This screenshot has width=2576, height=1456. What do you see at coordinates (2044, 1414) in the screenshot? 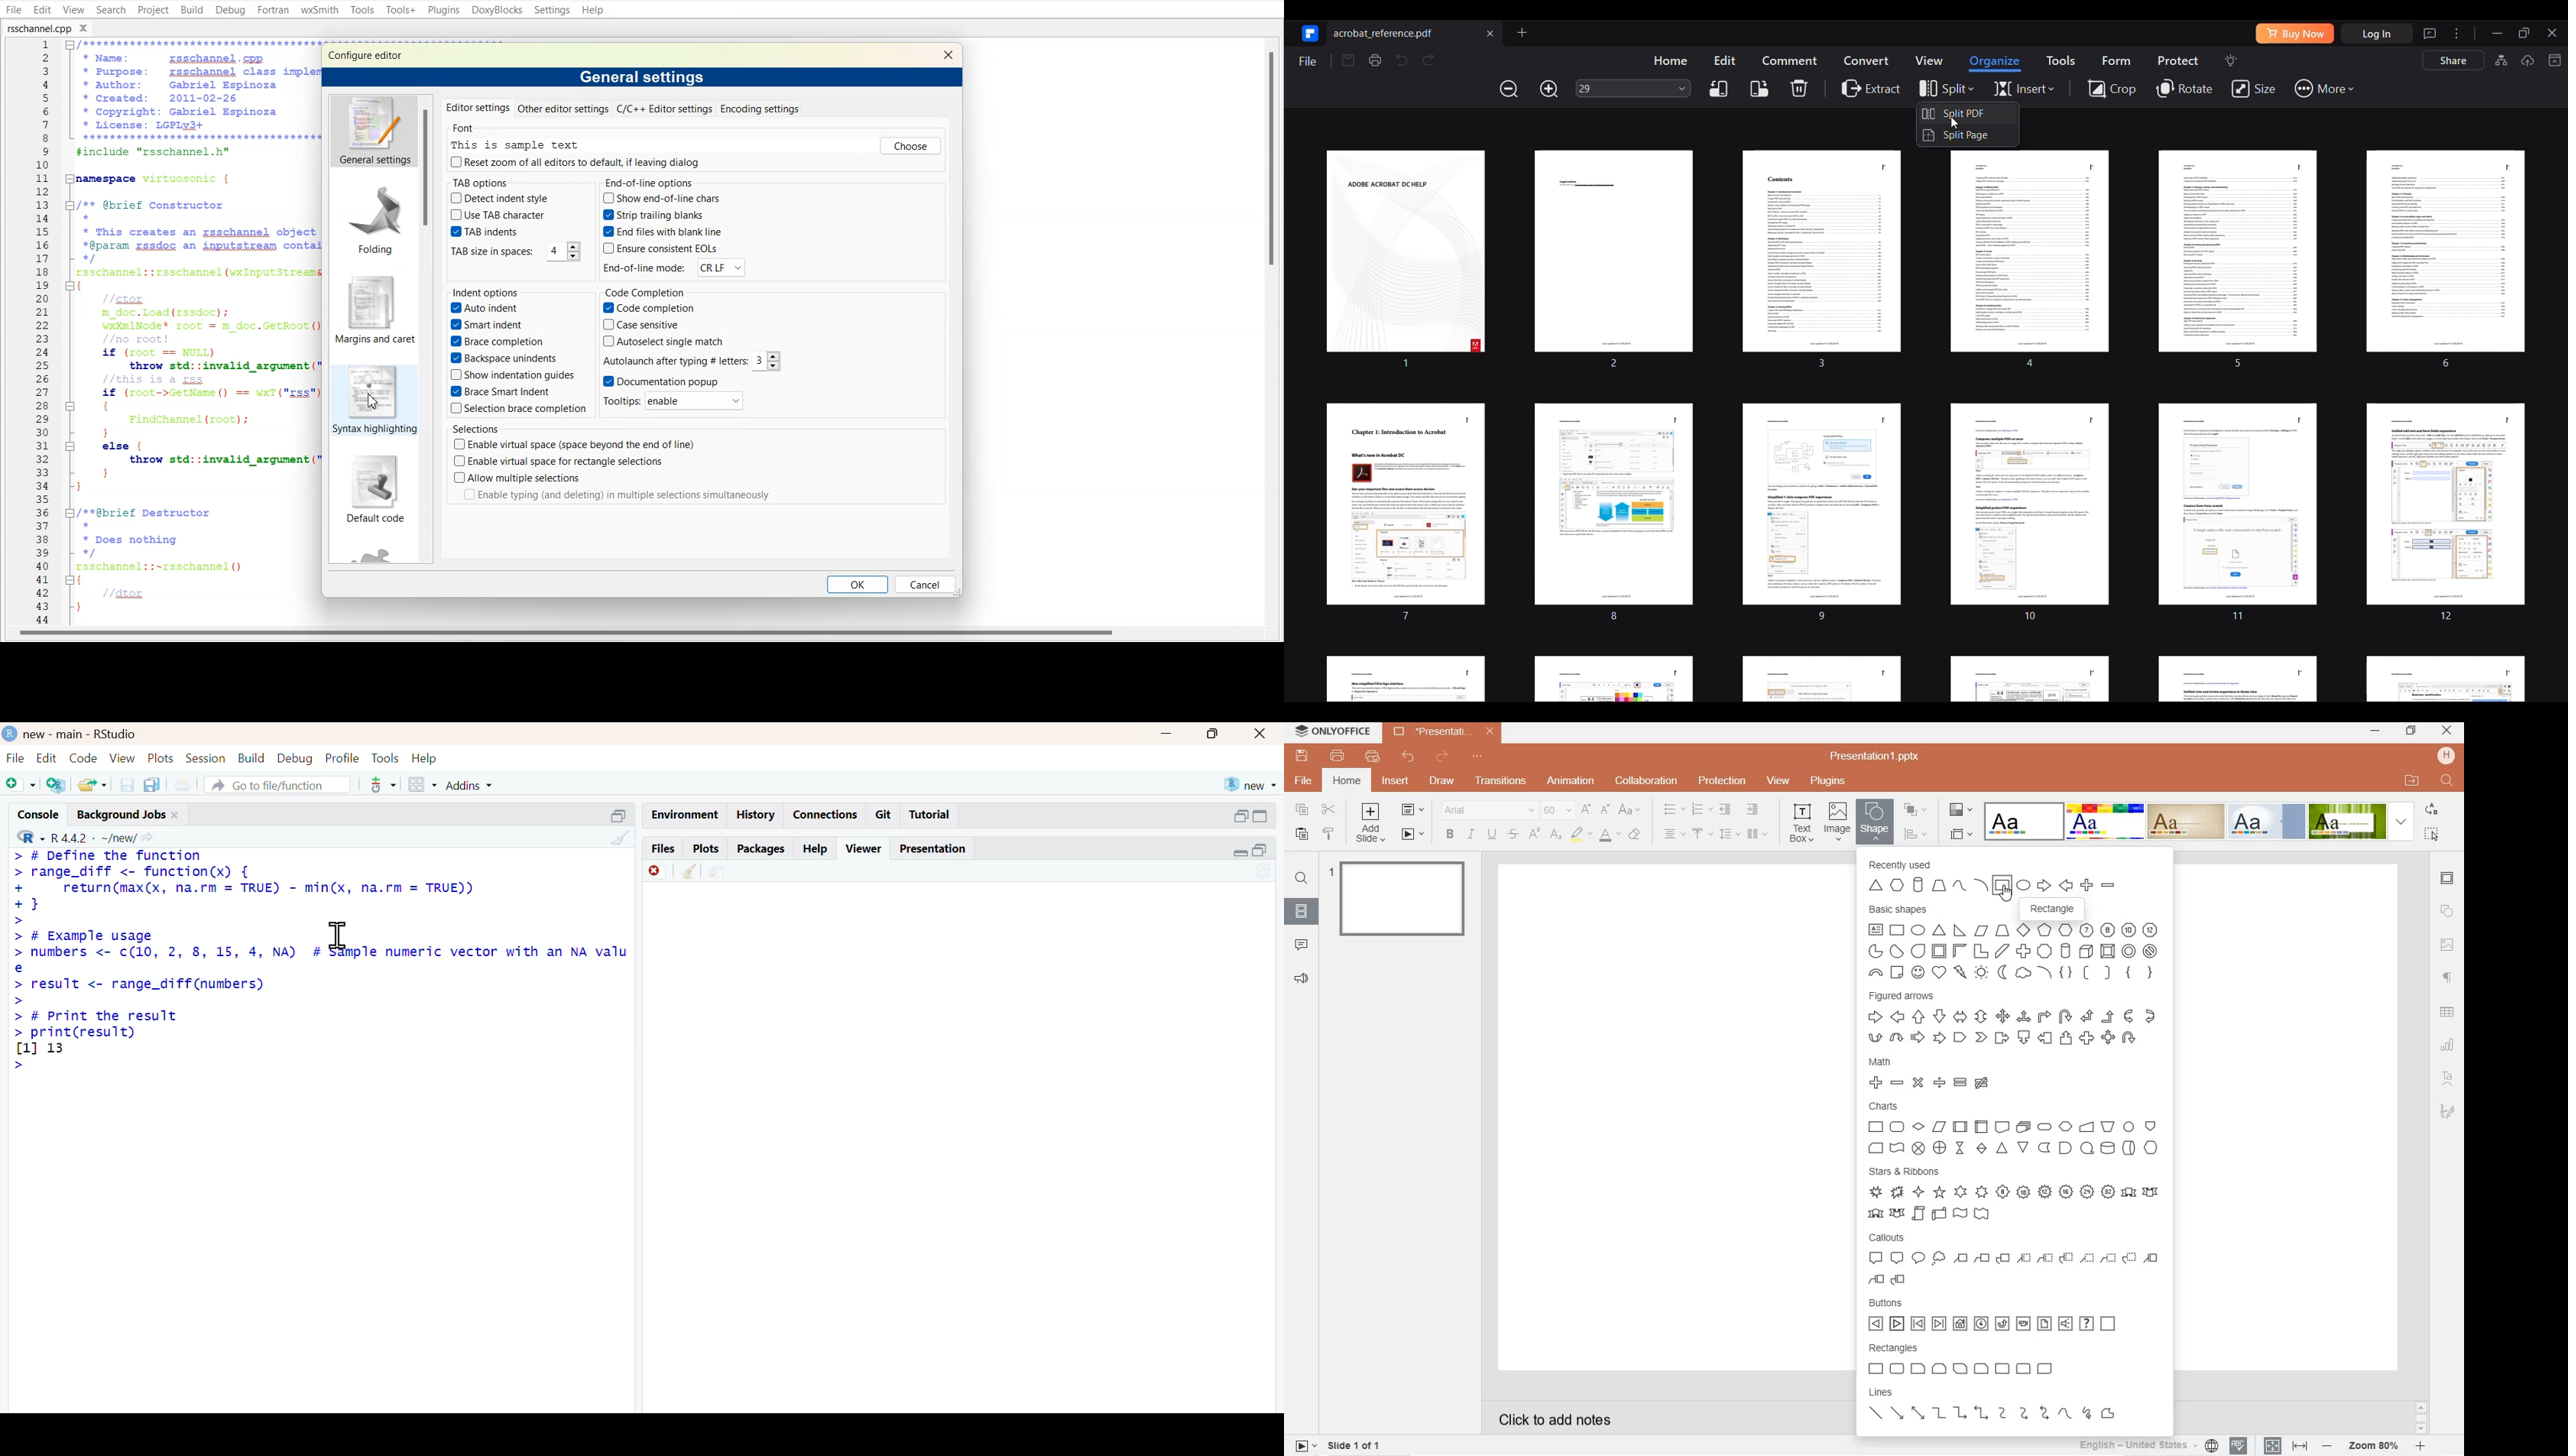
I see `Curved double arrow connector` at bounding box center [2044, 1414].